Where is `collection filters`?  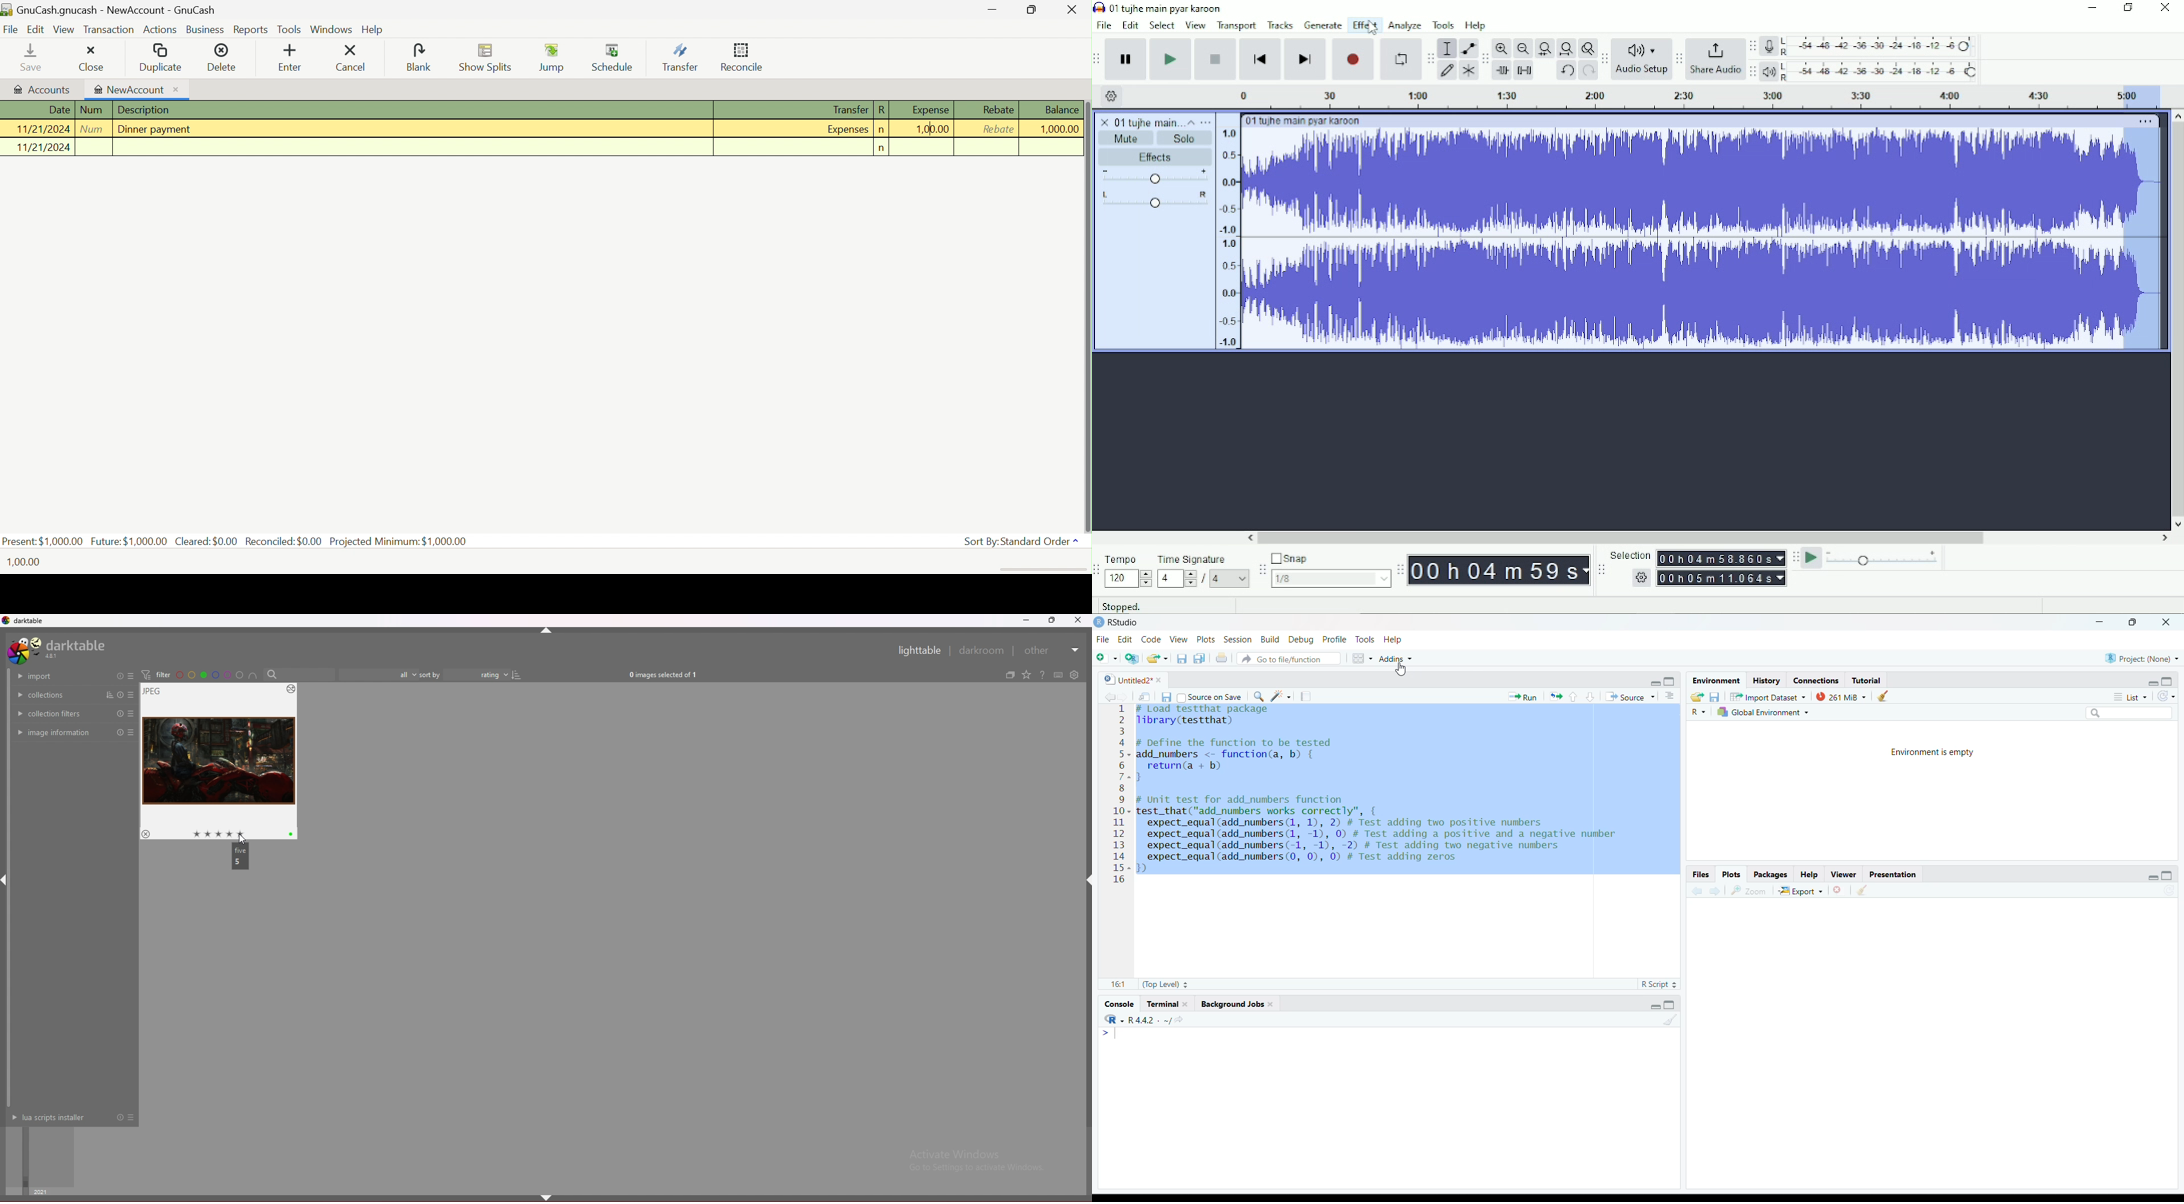
collection filters is located at coordinates (53, 714).